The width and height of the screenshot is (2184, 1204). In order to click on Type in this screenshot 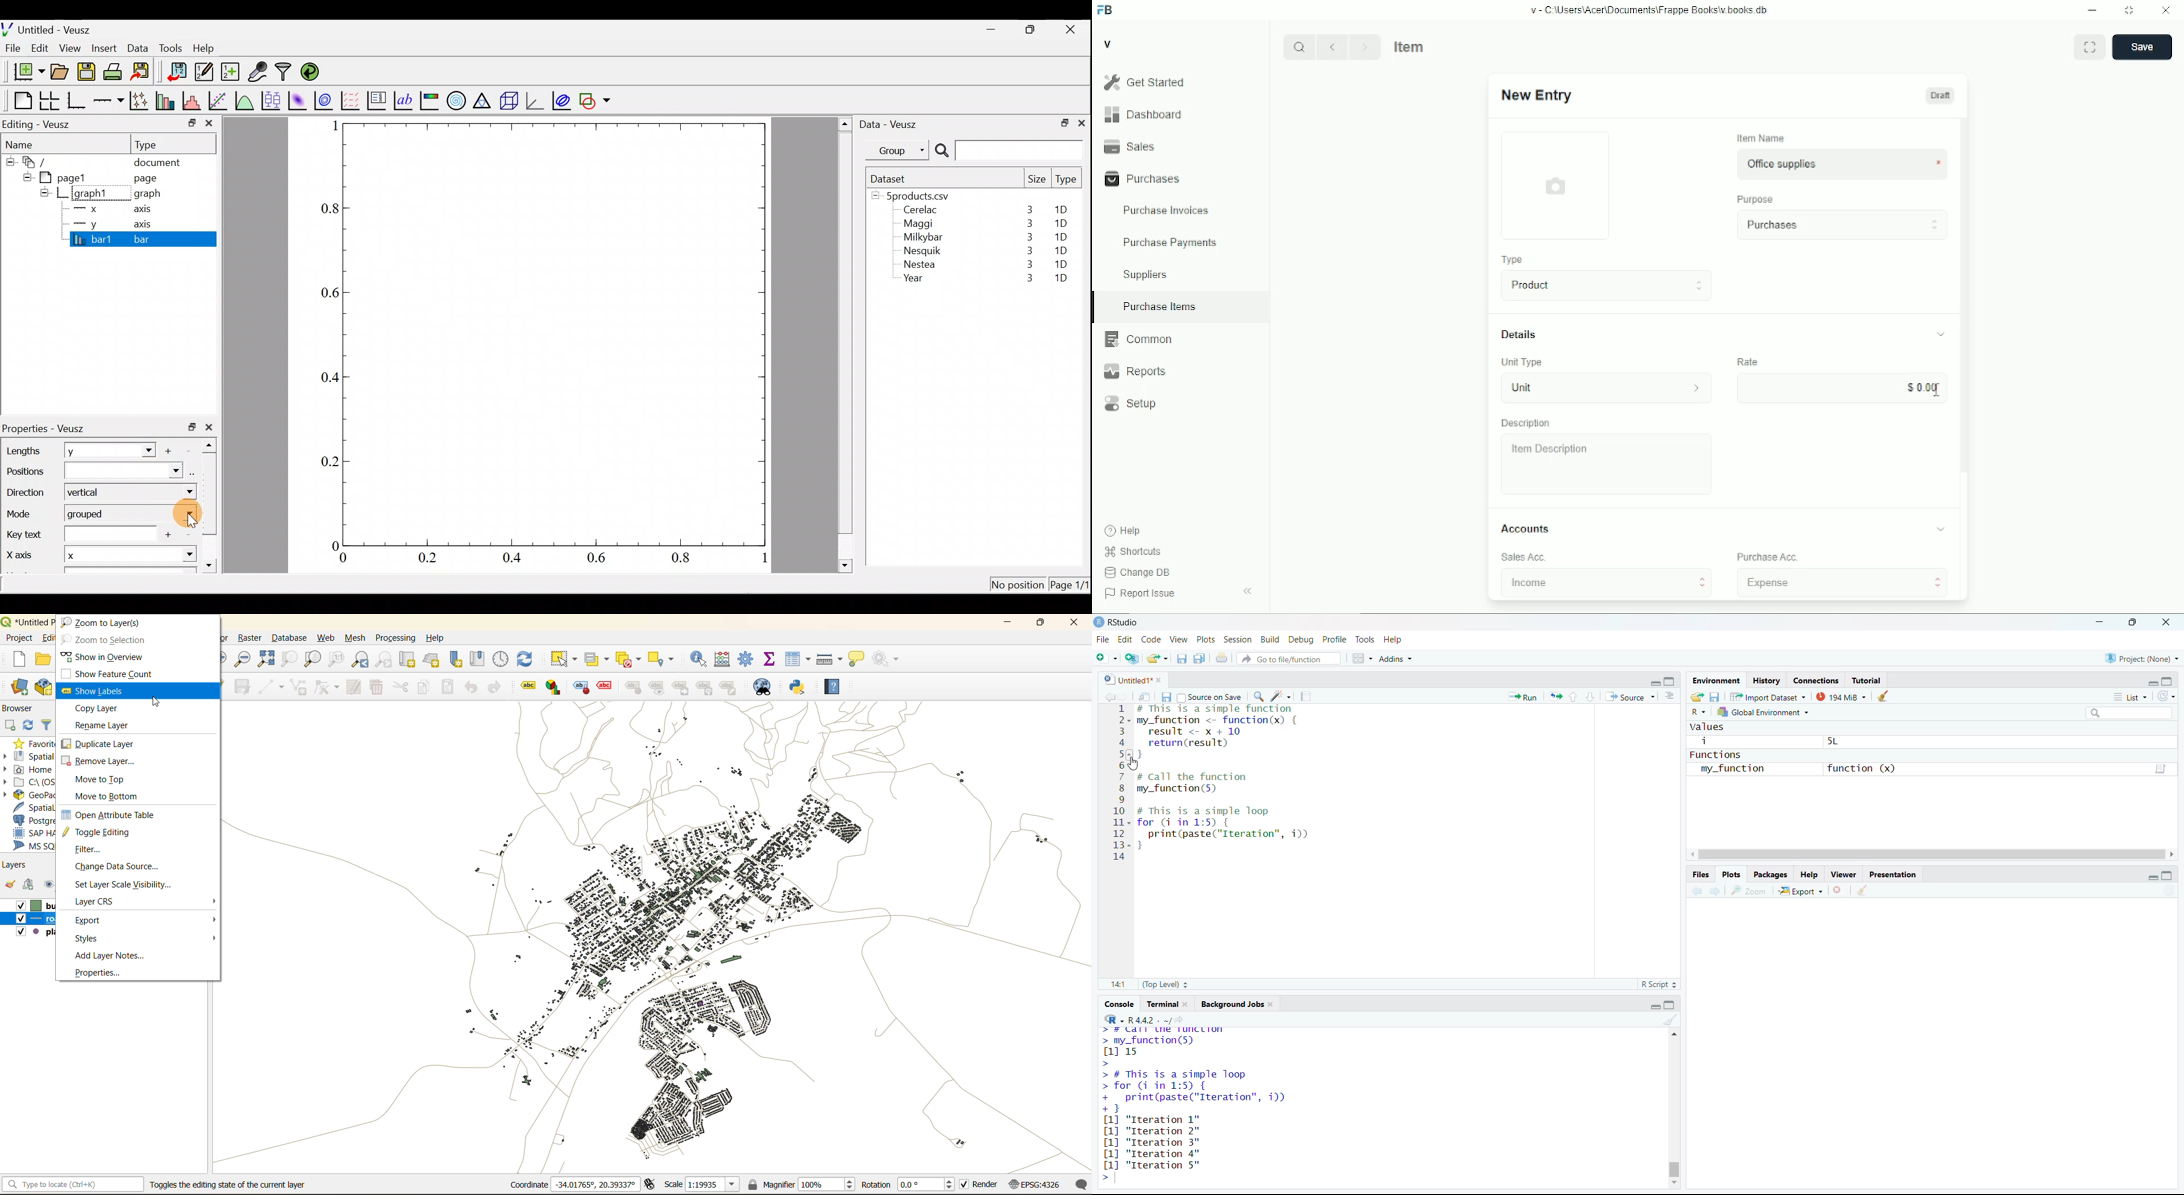, I will do `click(1068, 182)`.